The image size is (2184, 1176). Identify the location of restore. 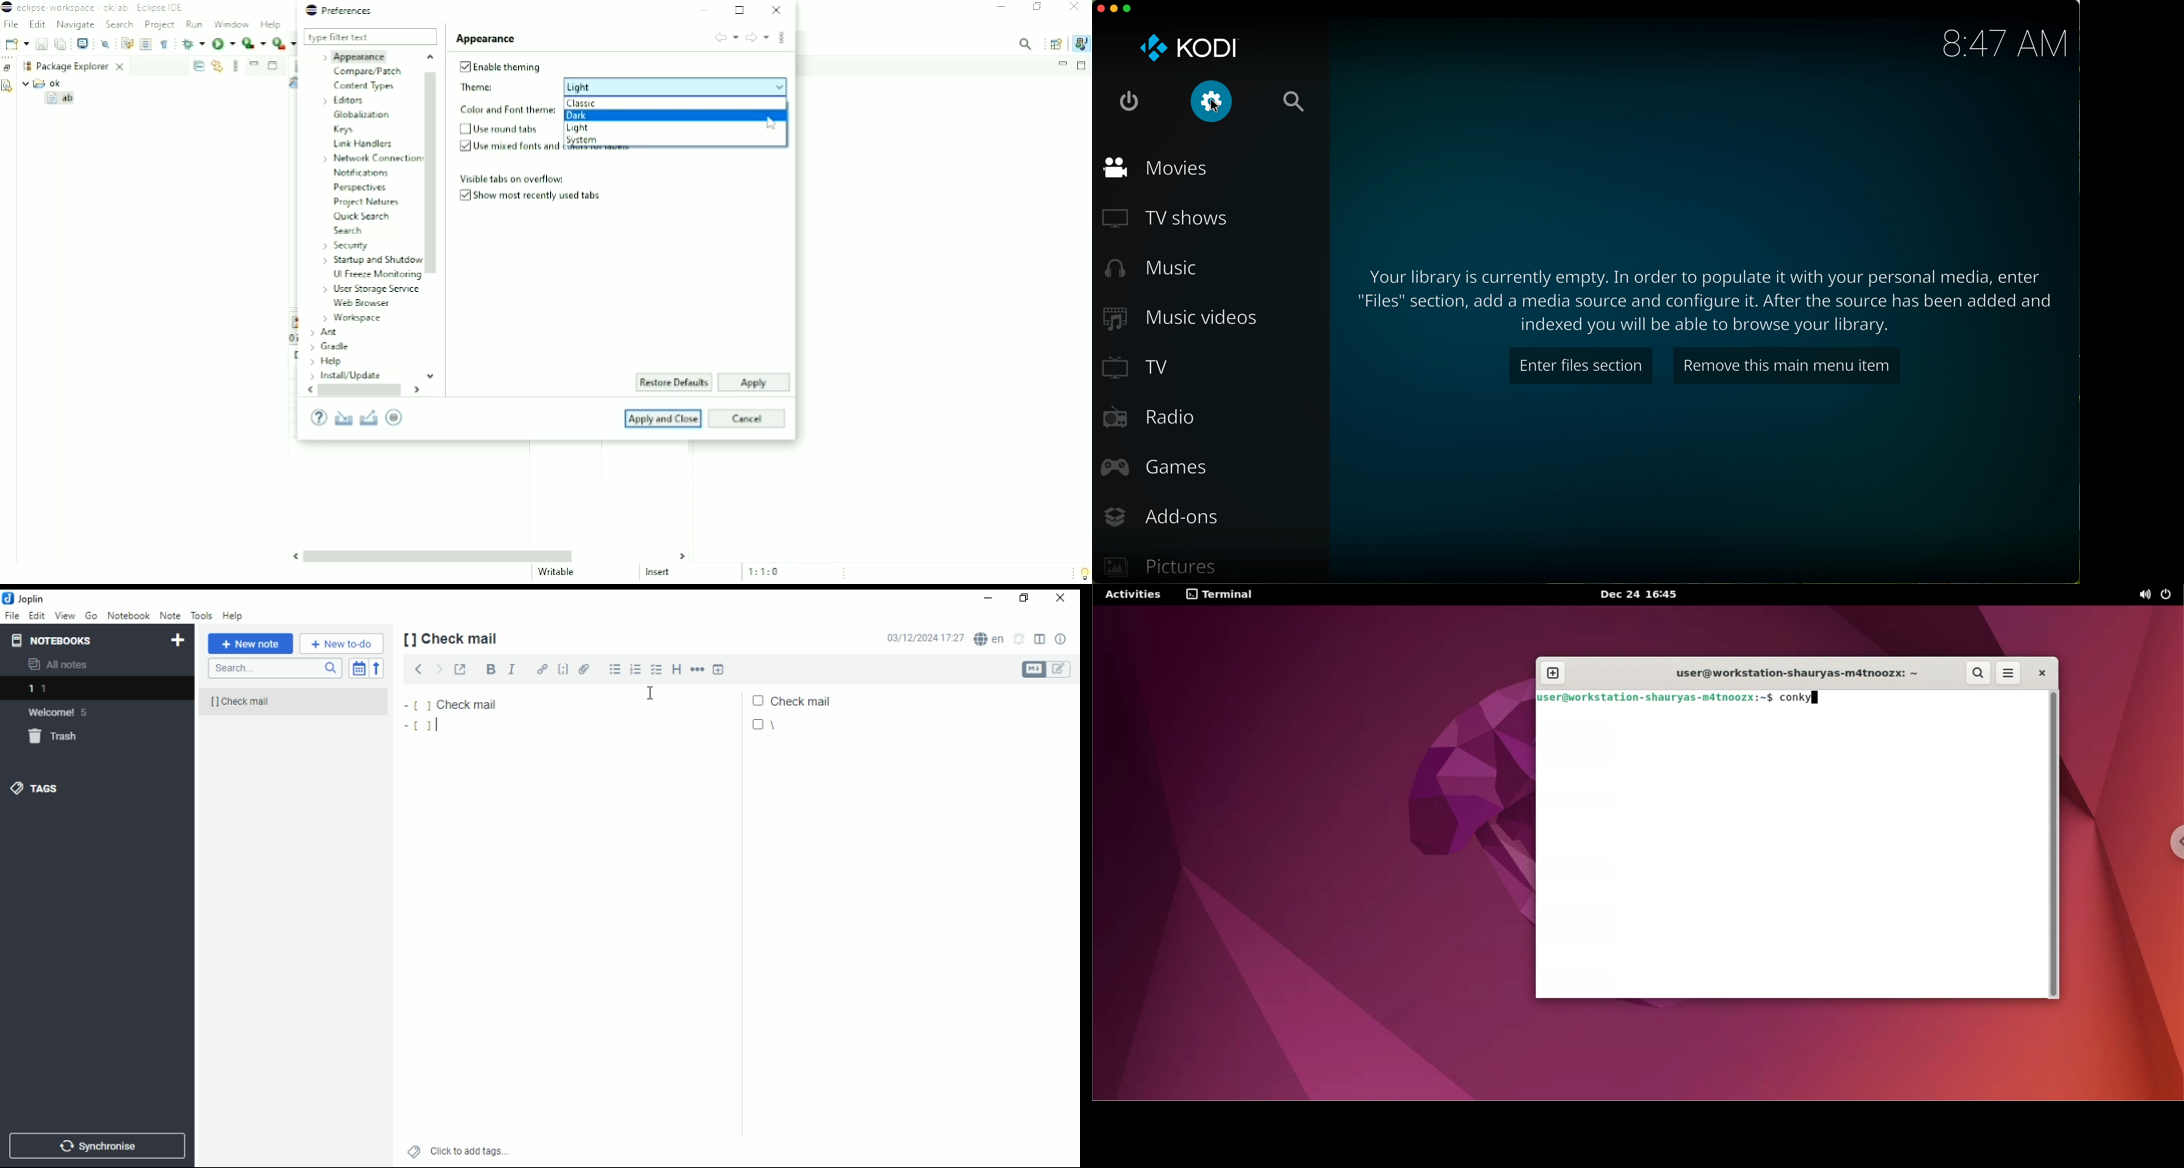
(1026, 598).